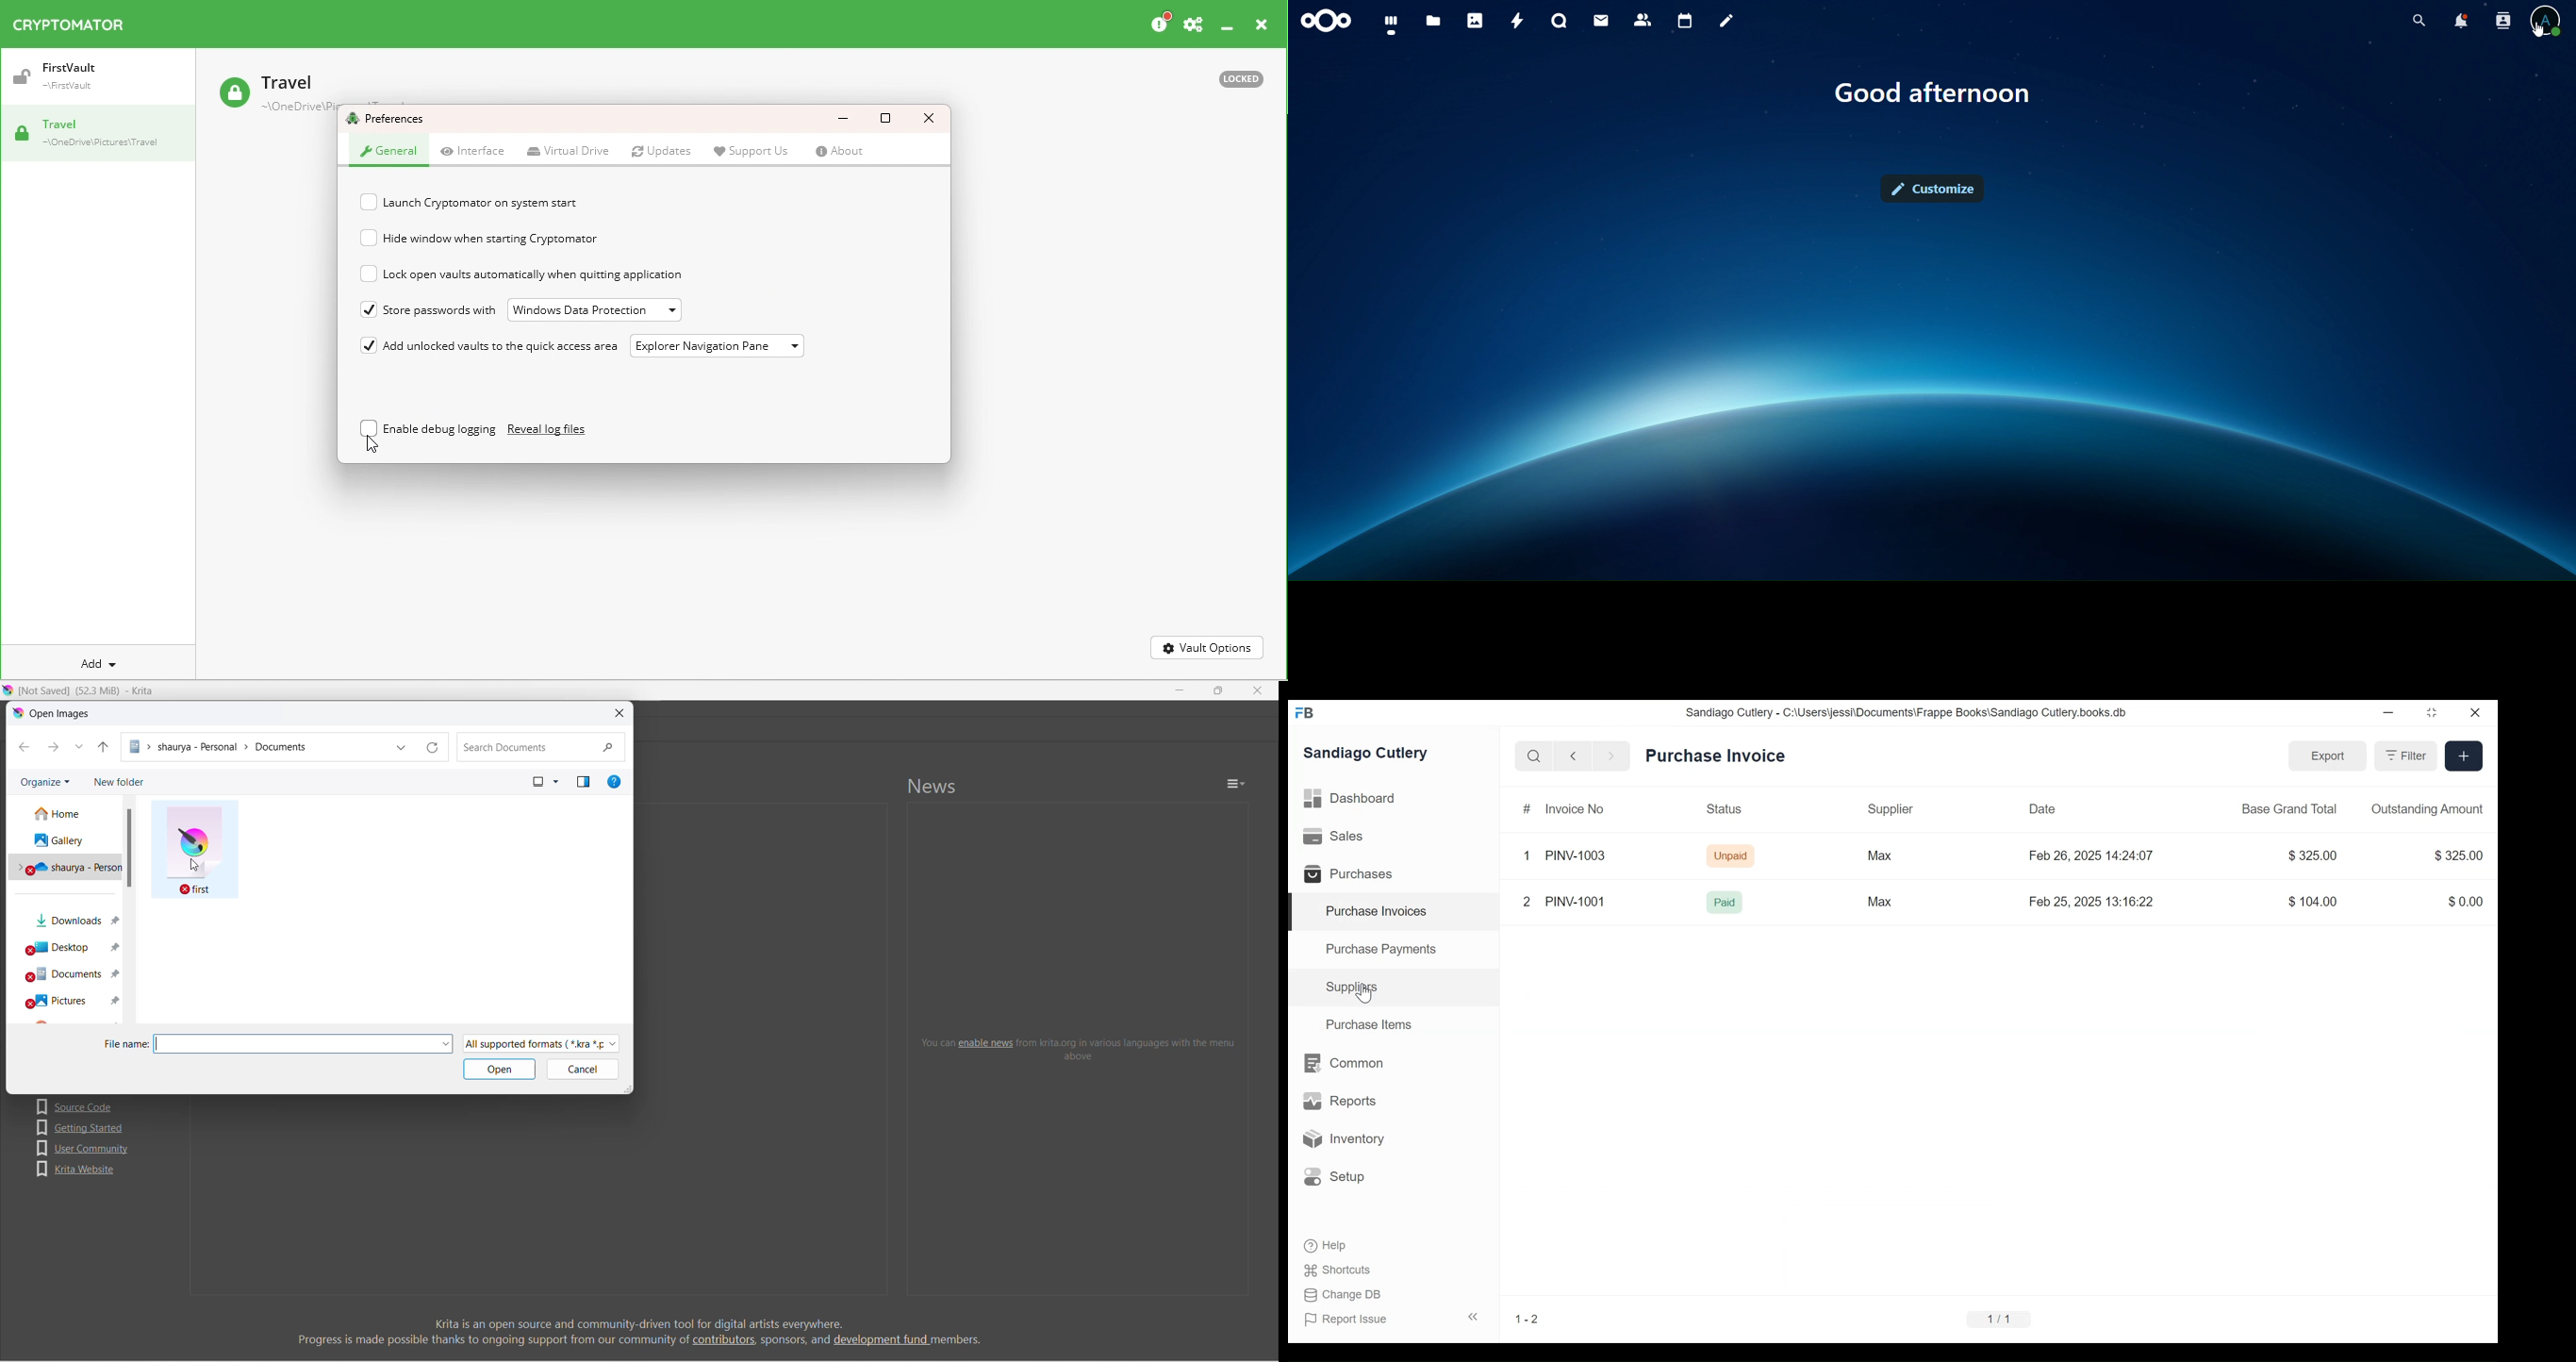 This screenshot has width=2576, height=1372. What do you see at coordinates (1734, 856) in the screenshot?
I see `Unpaid` at bounding box center [1734, 856].